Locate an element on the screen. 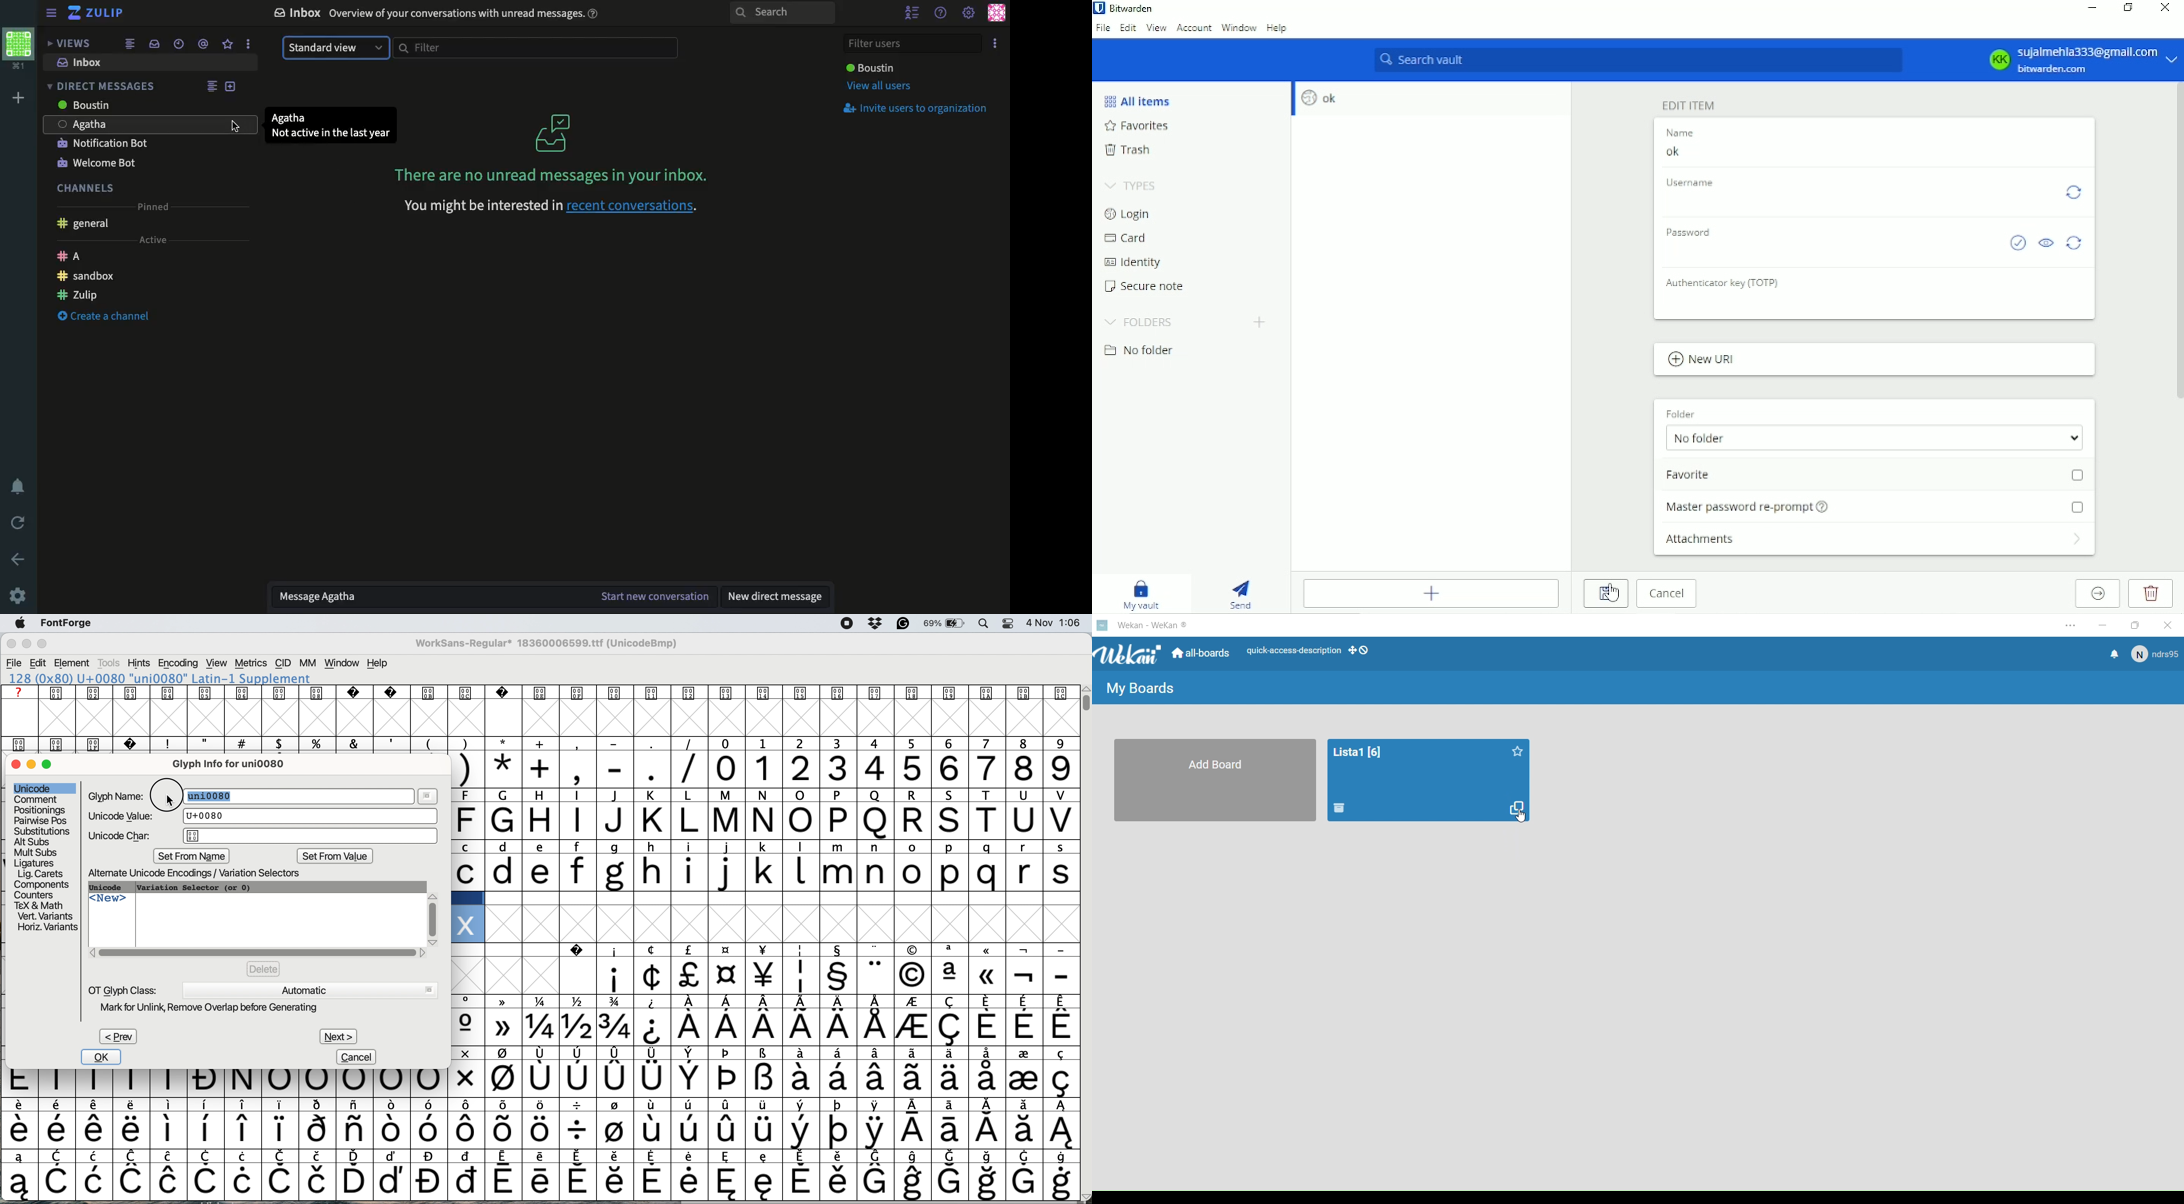  Feed is located at coordinates (132, 43).